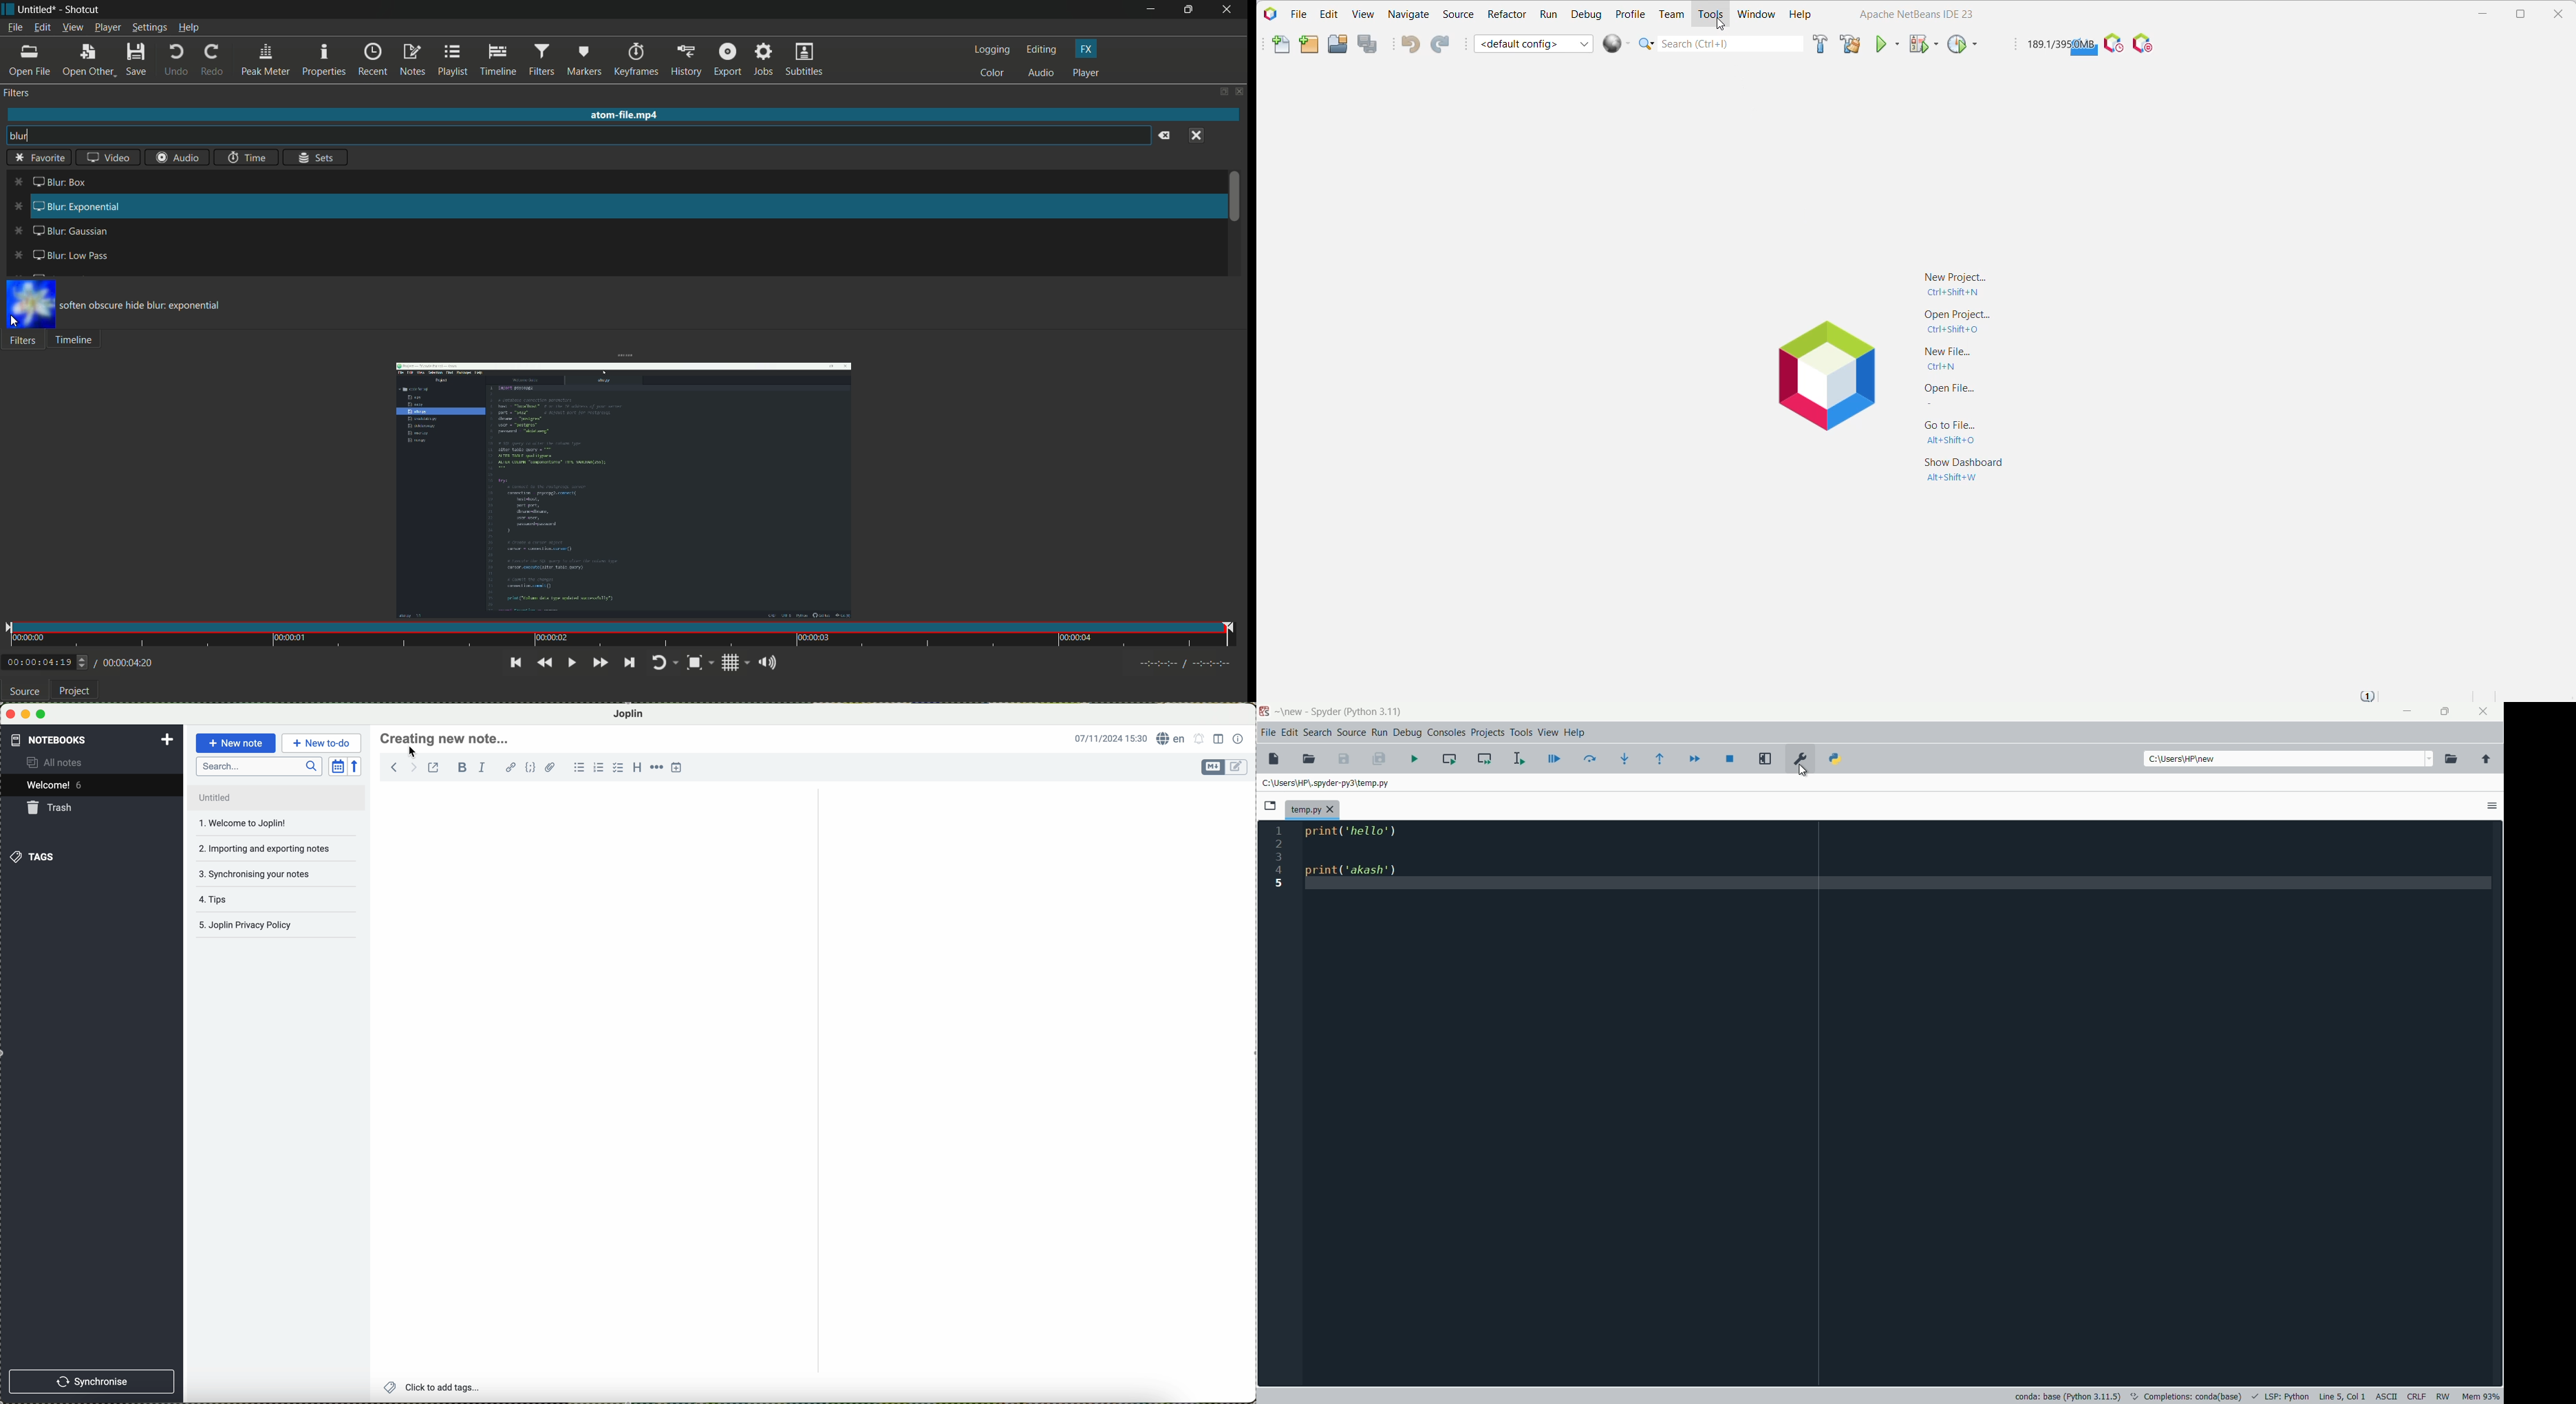 The image size is (2576, 1428). I want to click on time, so click(622, 635).